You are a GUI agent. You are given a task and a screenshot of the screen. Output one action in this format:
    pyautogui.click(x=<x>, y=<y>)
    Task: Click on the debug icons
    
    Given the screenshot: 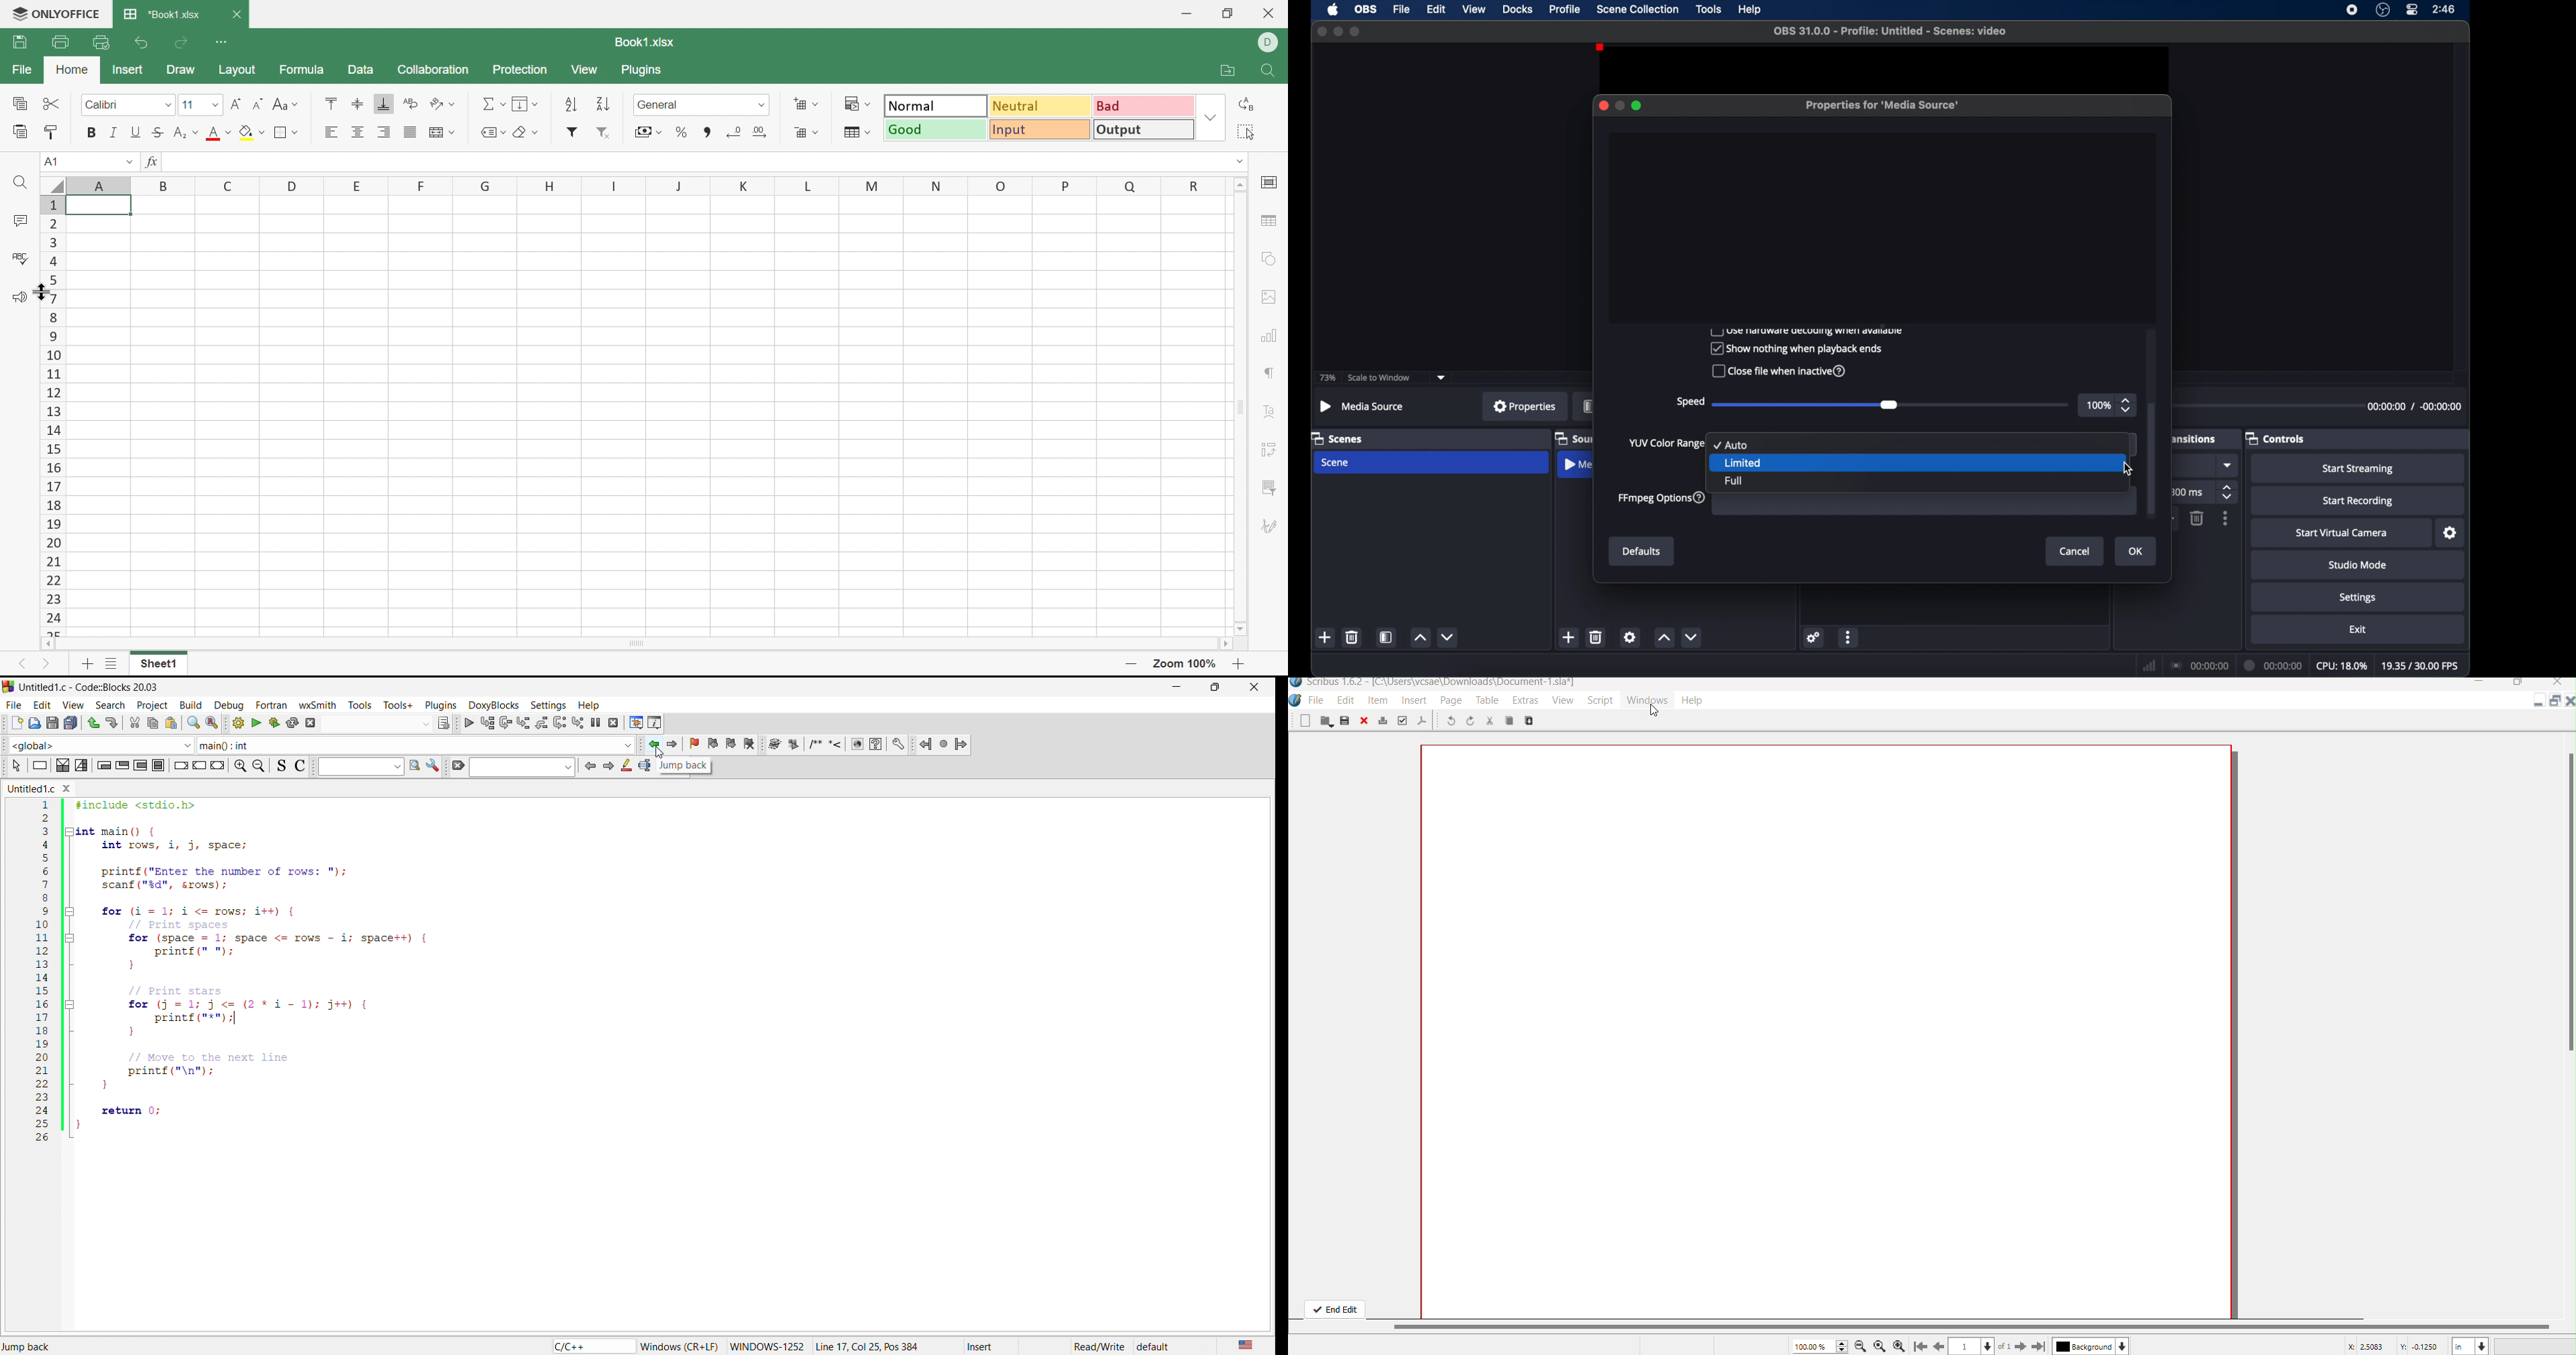 What is the action you would take?
    pyautogui.click(x=538, y=723)
    